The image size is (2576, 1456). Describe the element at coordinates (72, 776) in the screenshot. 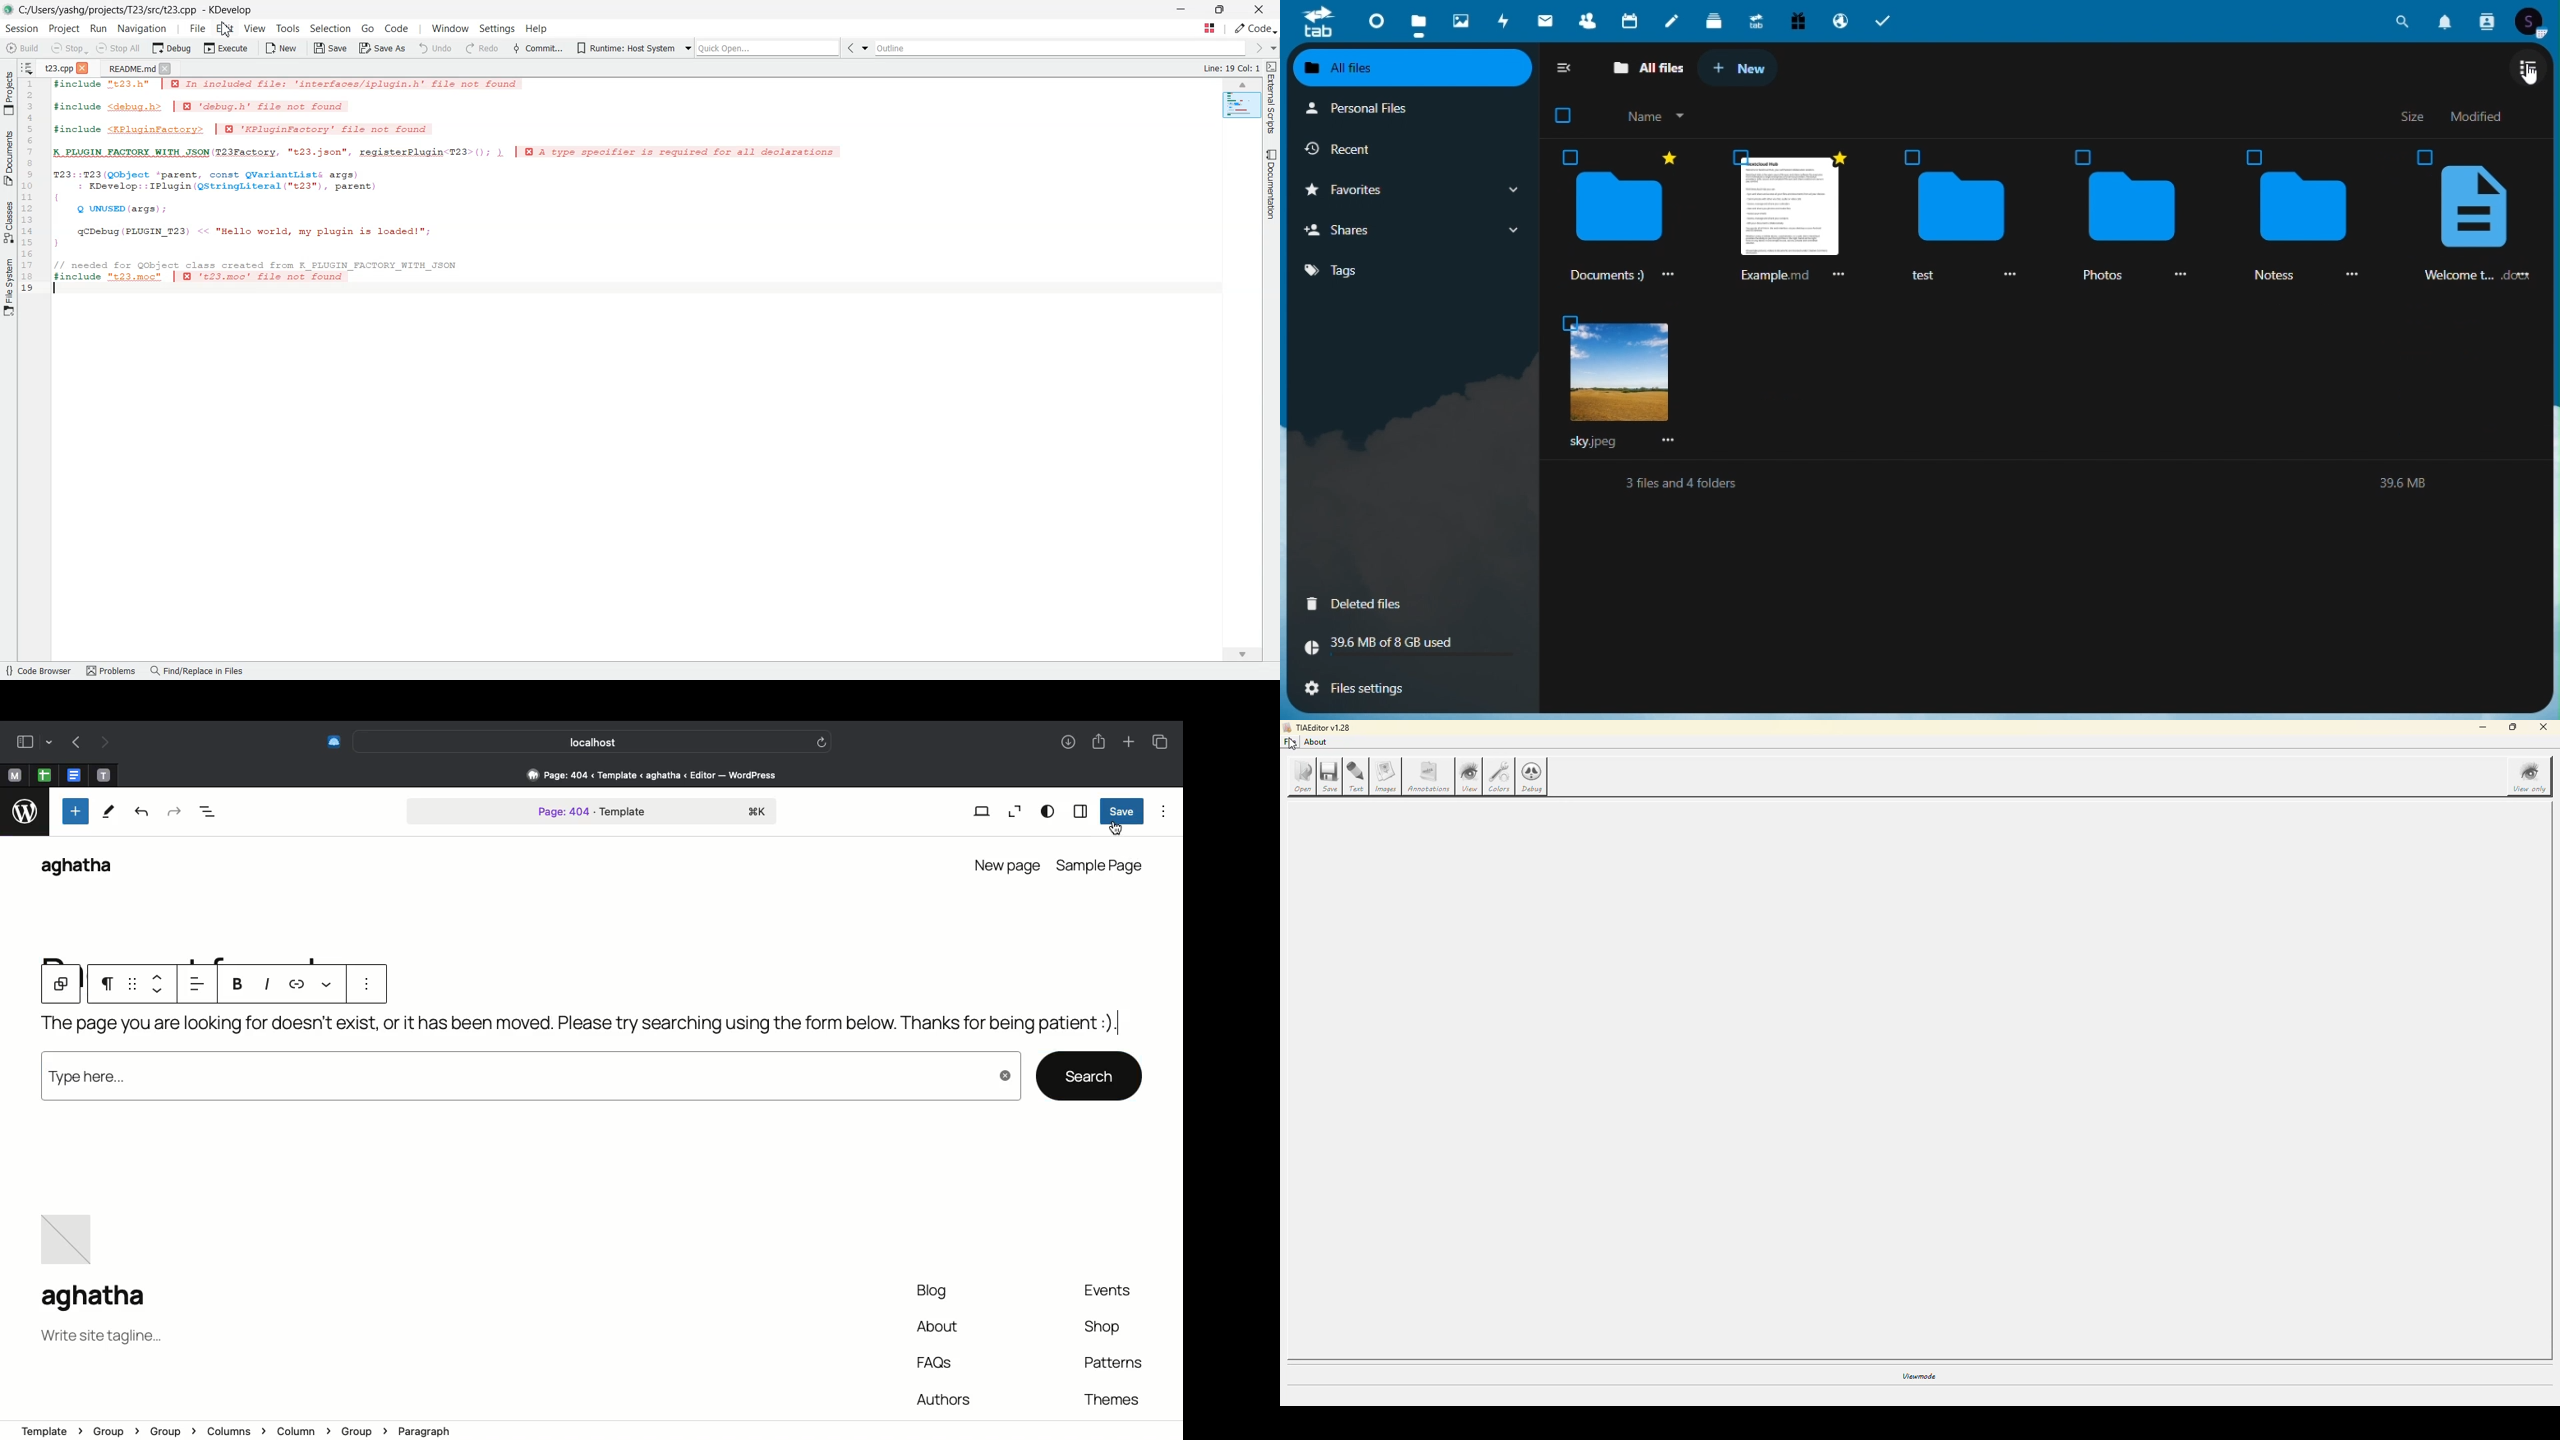

I see `open tab, google docs` at that location.